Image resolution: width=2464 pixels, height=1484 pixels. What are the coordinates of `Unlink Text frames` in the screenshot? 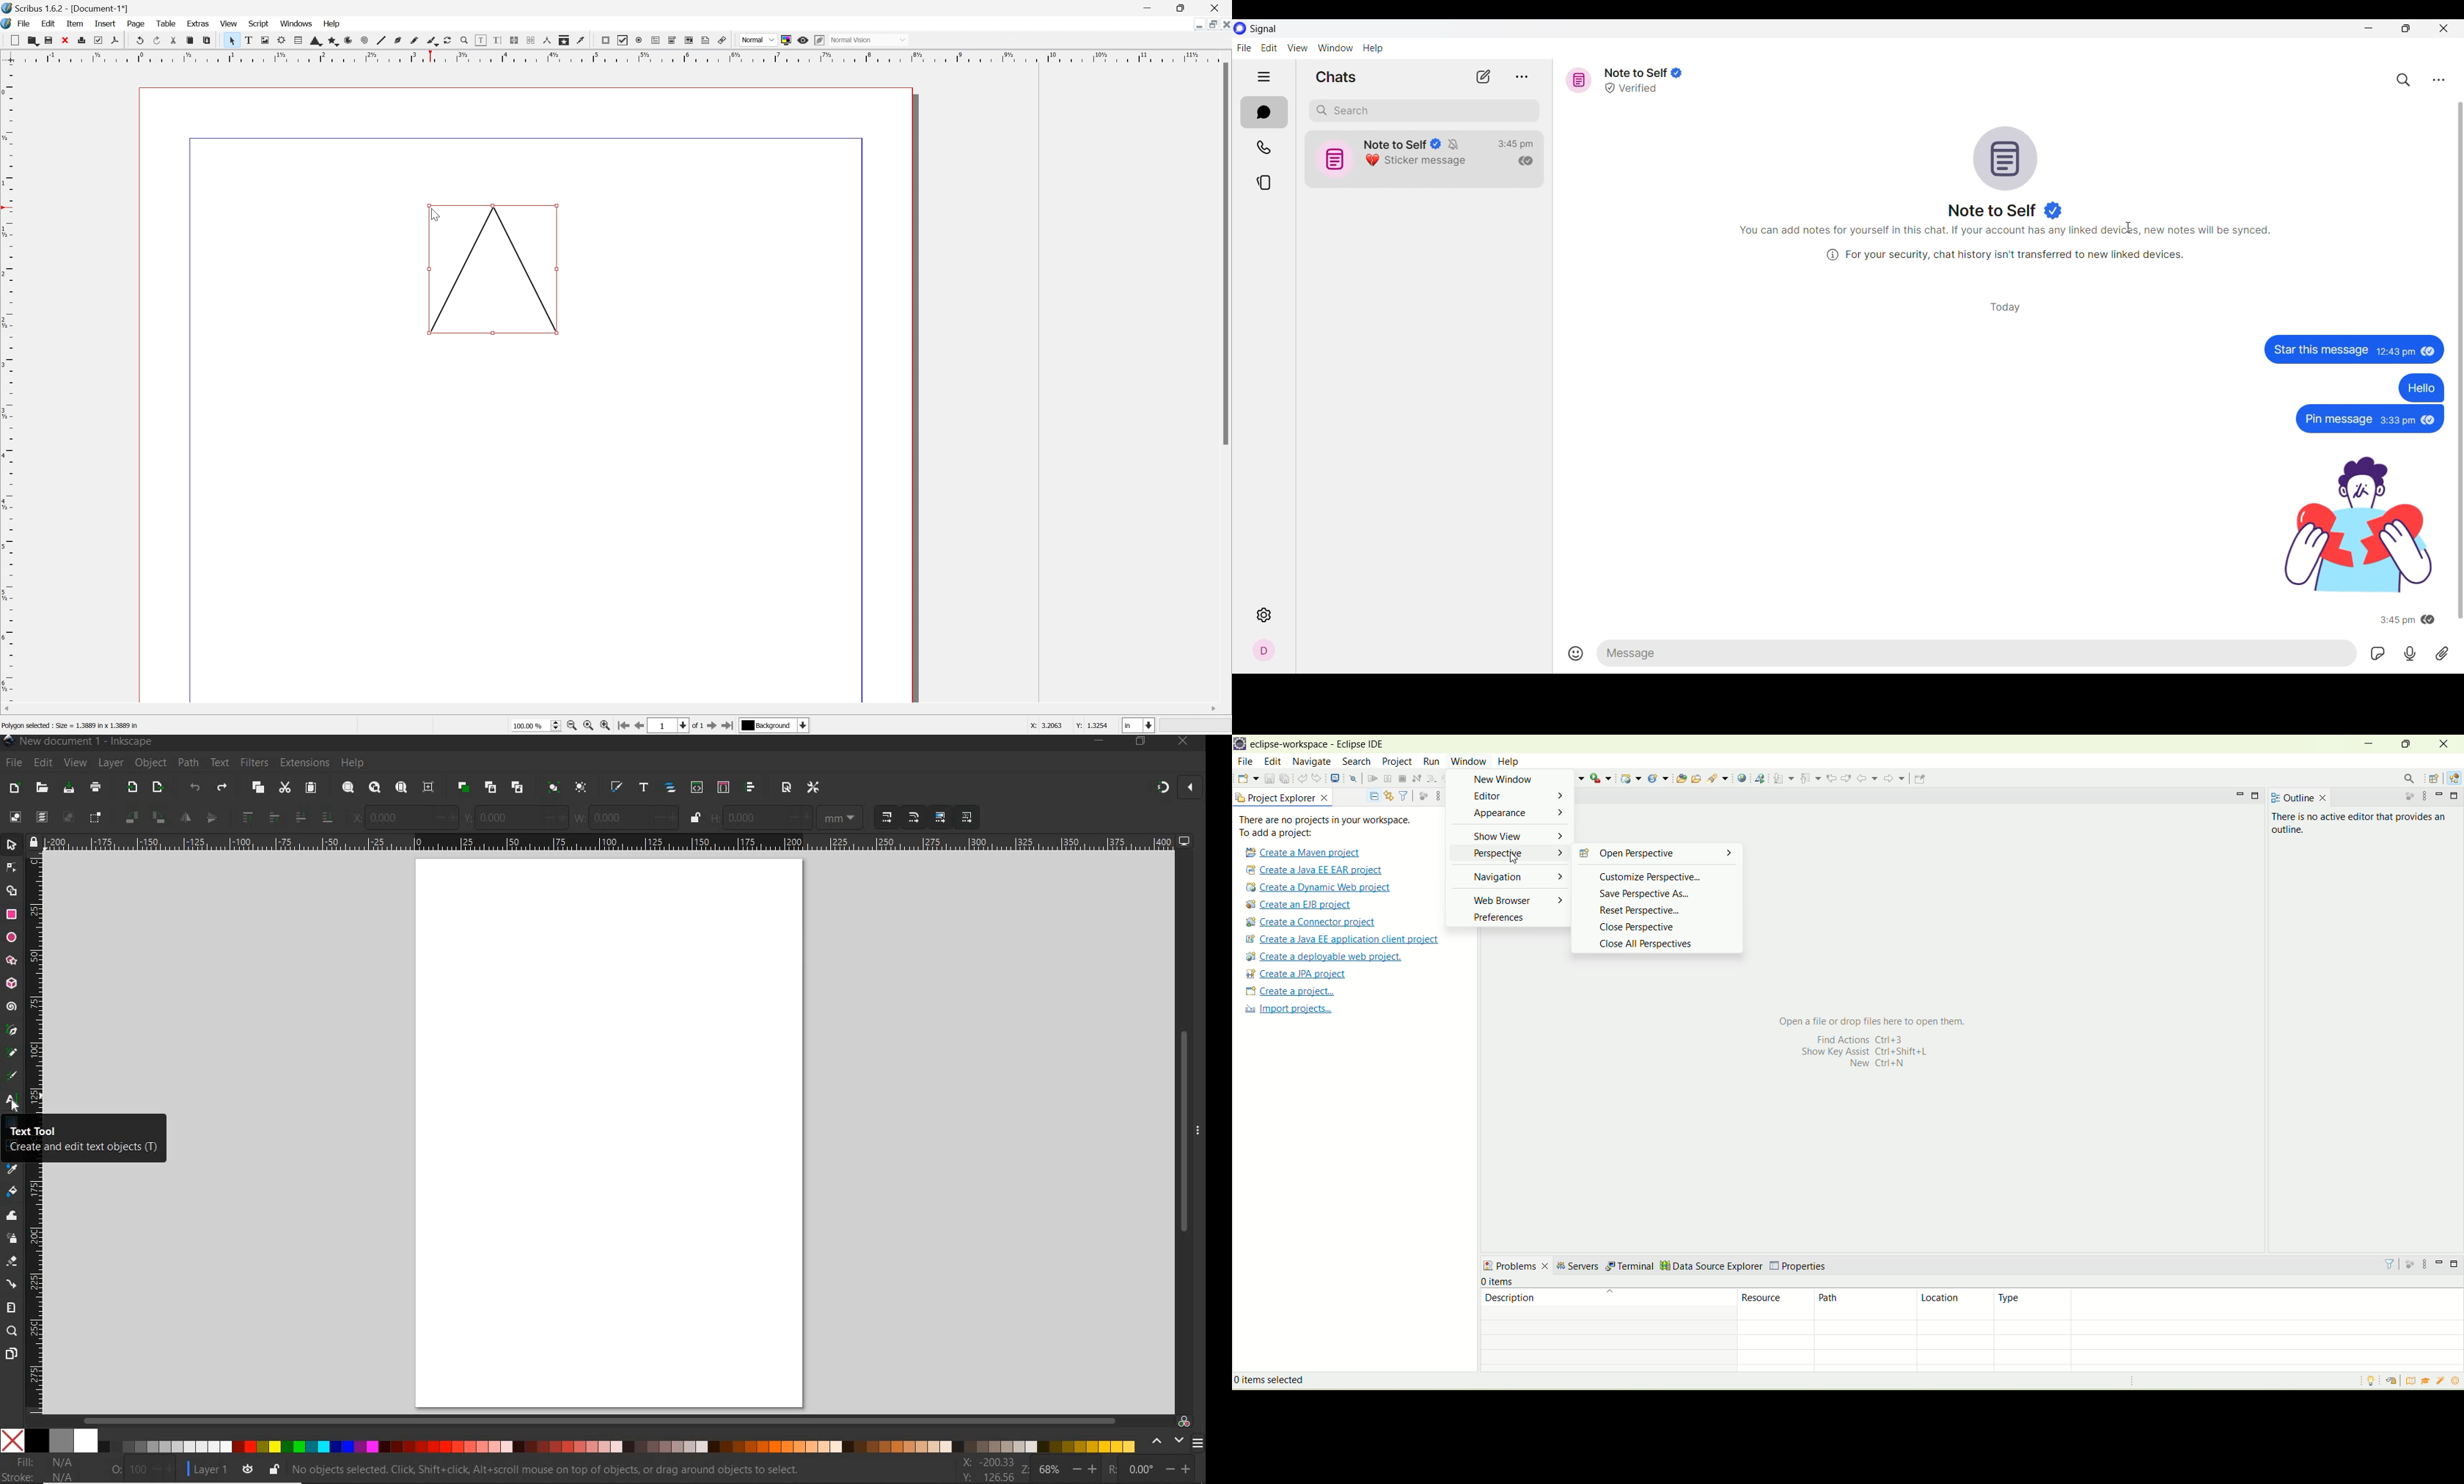 It's located at (529, 40).